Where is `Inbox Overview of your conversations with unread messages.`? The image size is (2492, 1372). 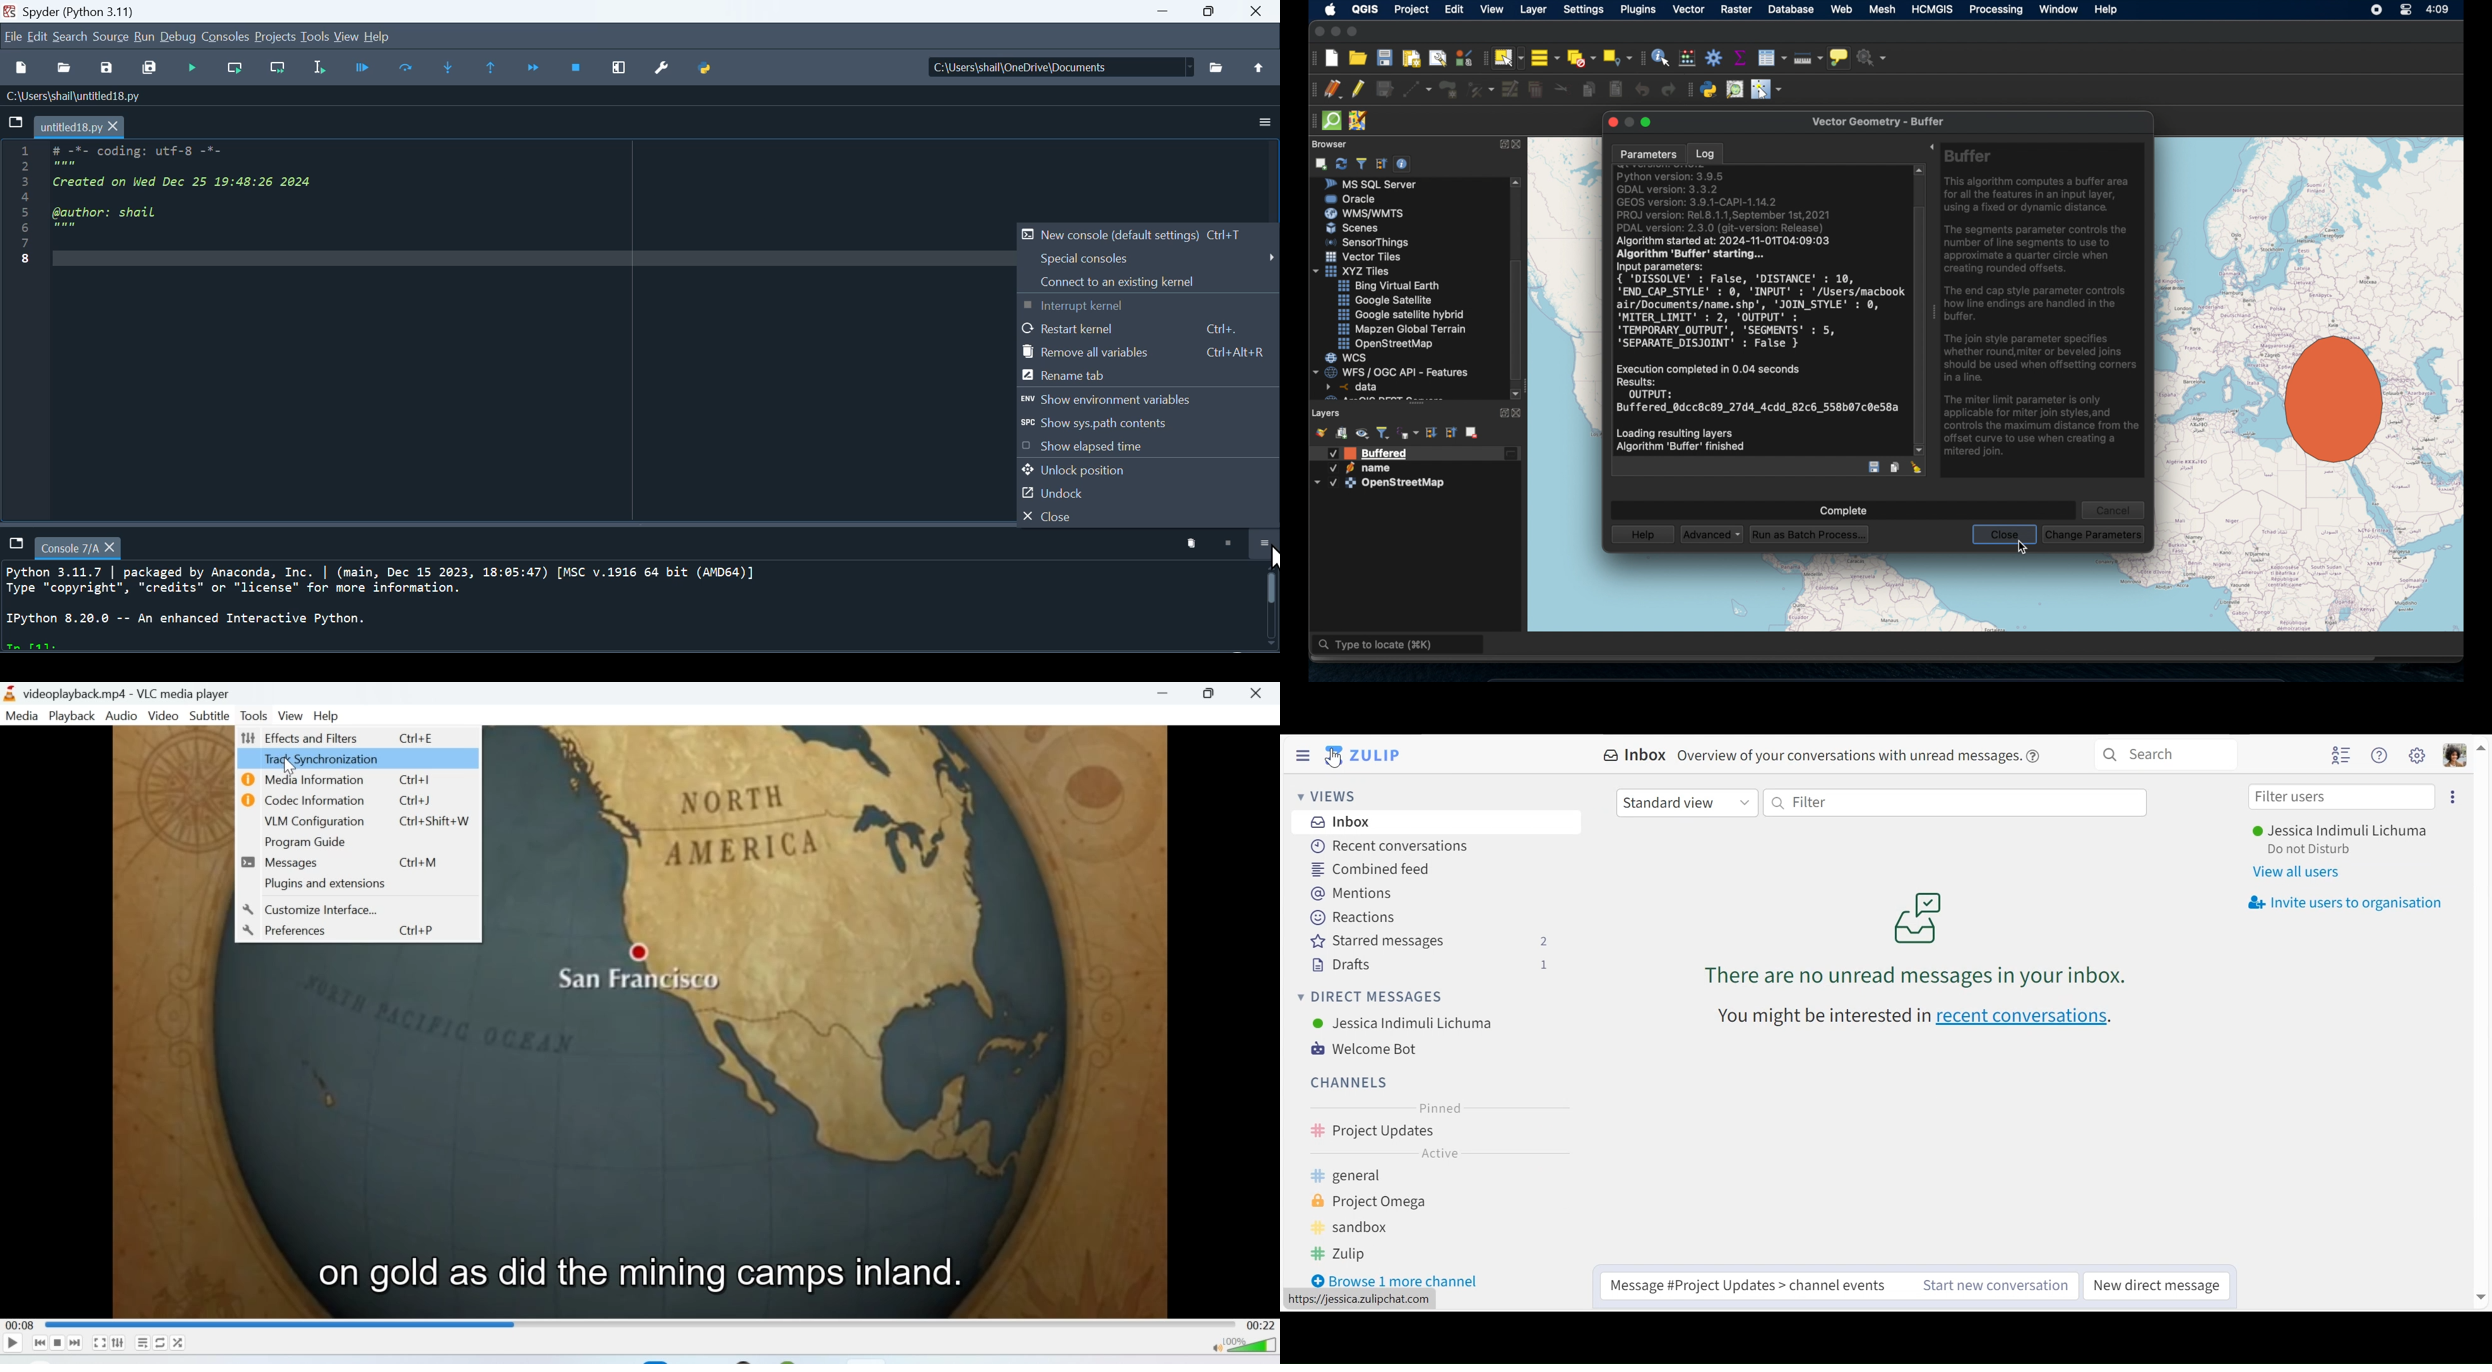
Inbox Overview of your conversations with unread messages. is located at coordinates (1811, 753).